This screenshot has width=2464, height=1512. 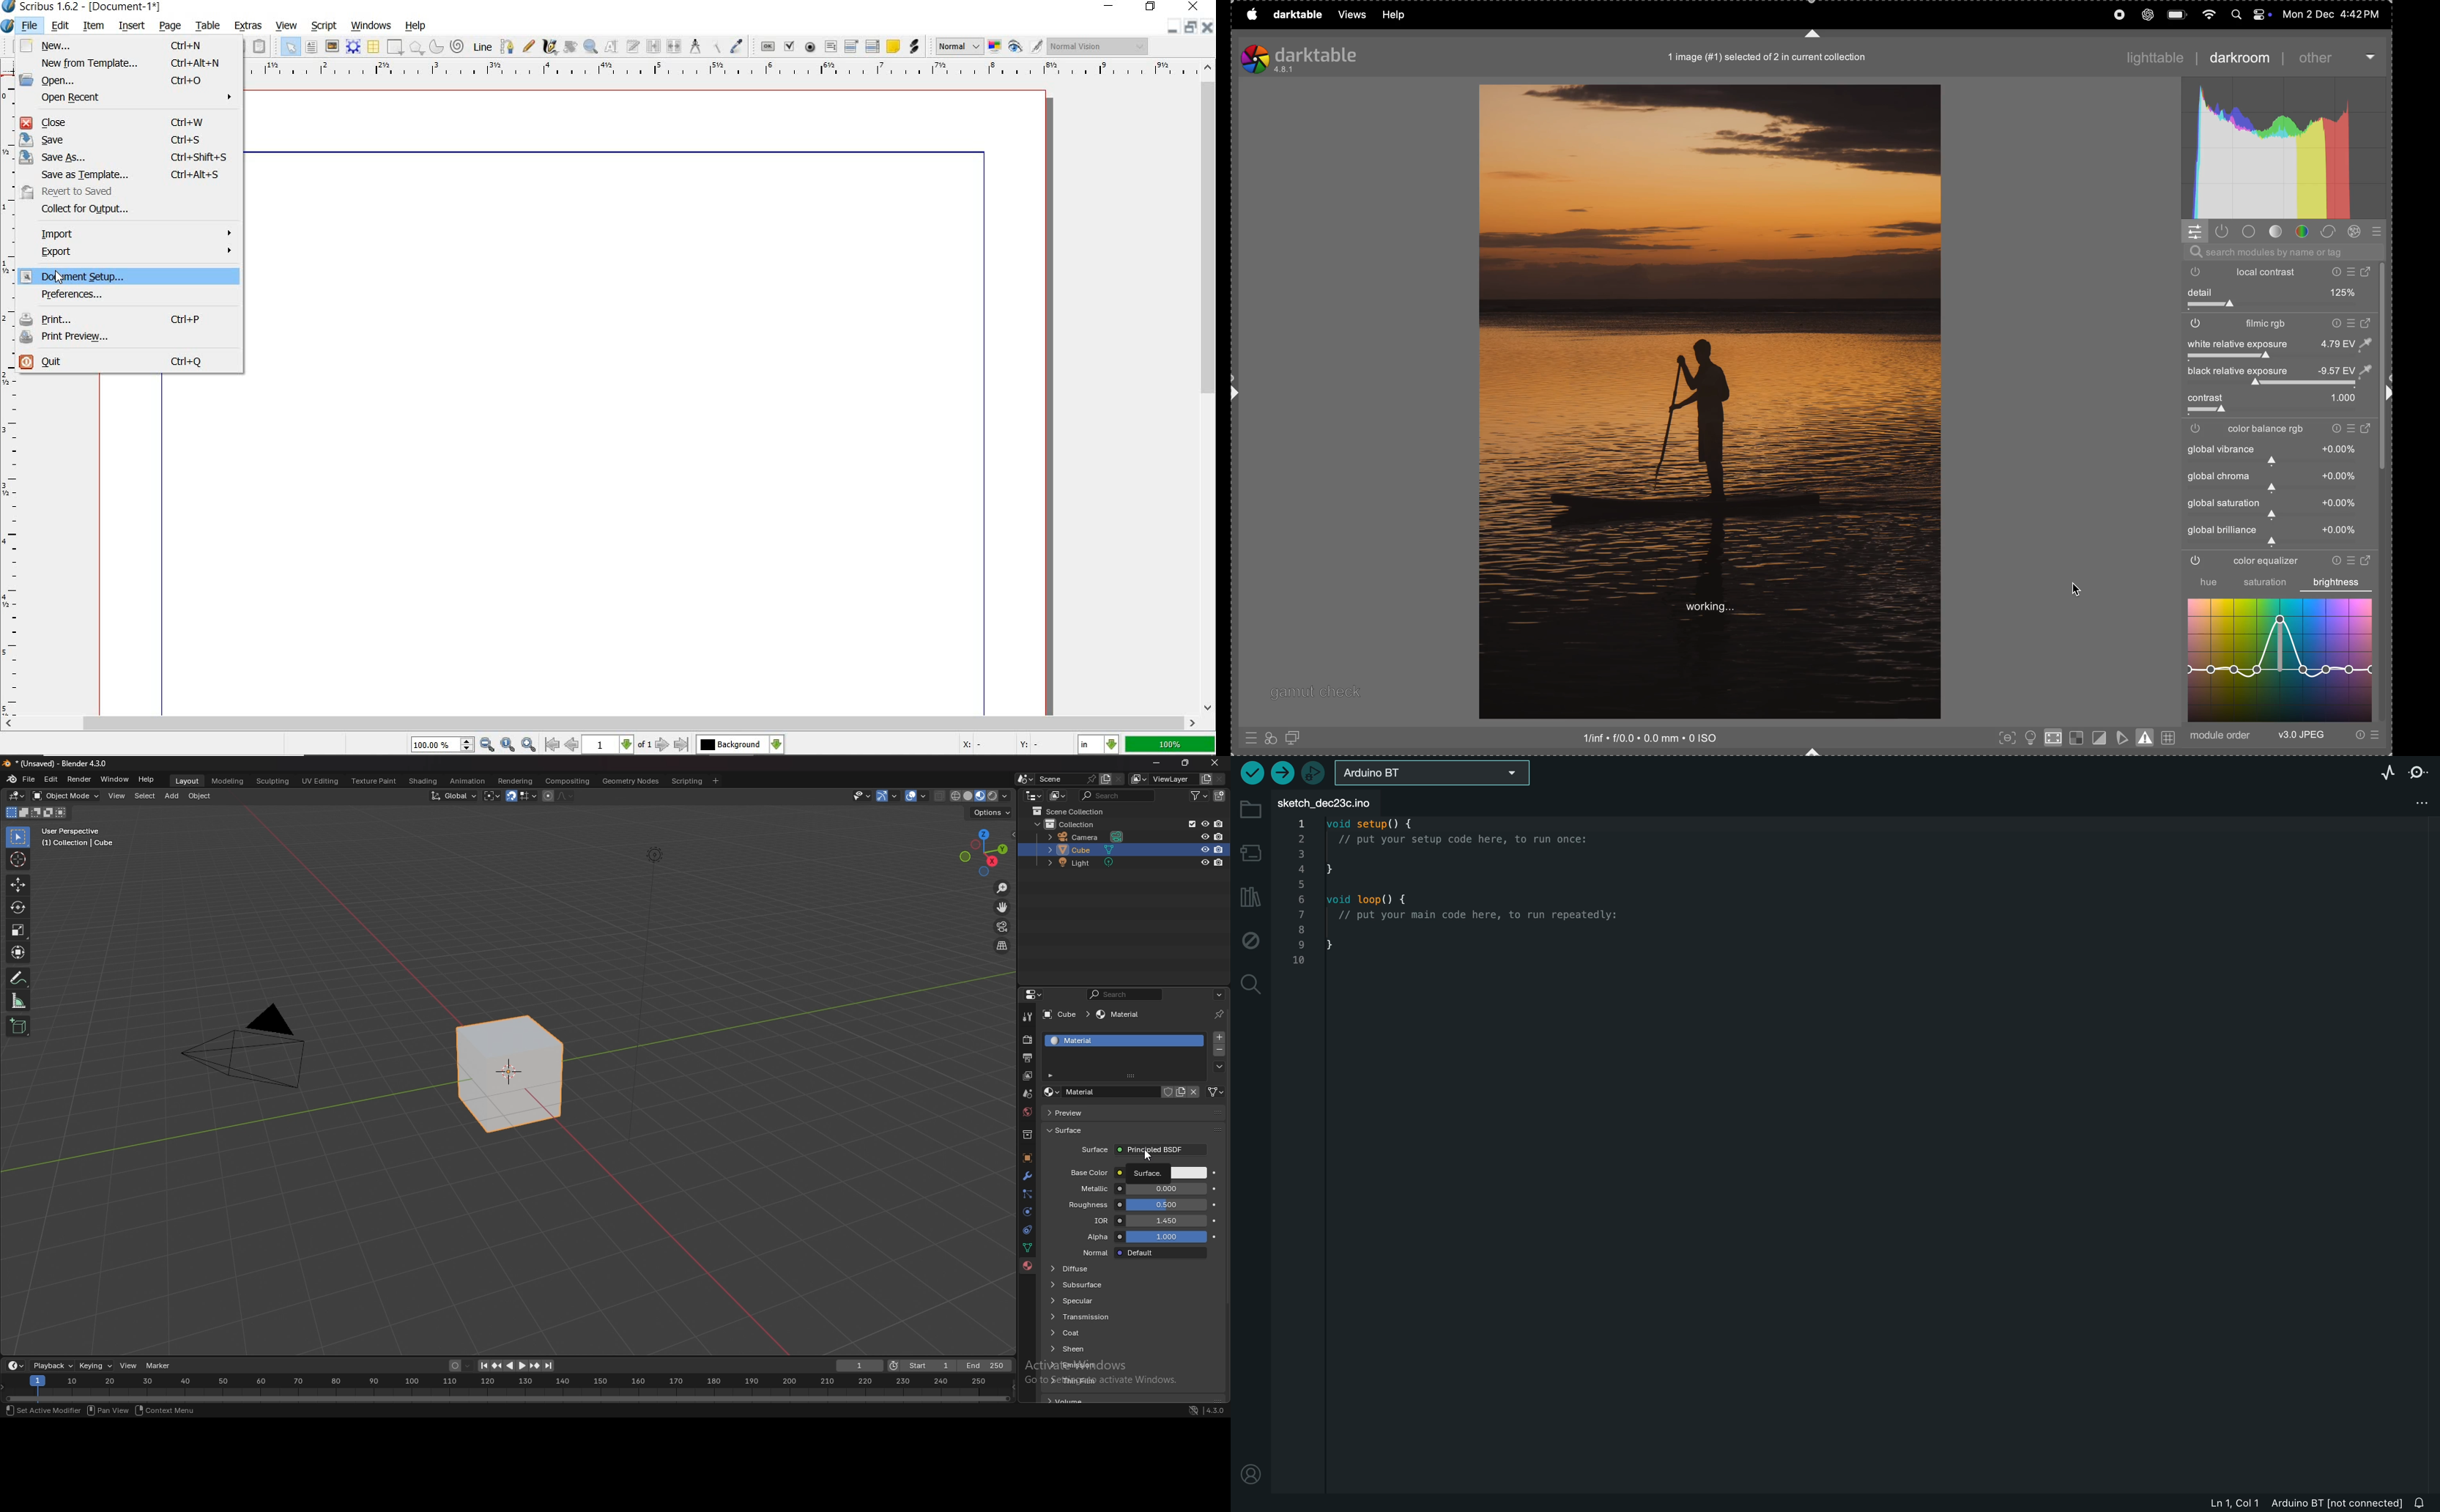 I want to click on unlink text frames, so click(x=675, y=46).